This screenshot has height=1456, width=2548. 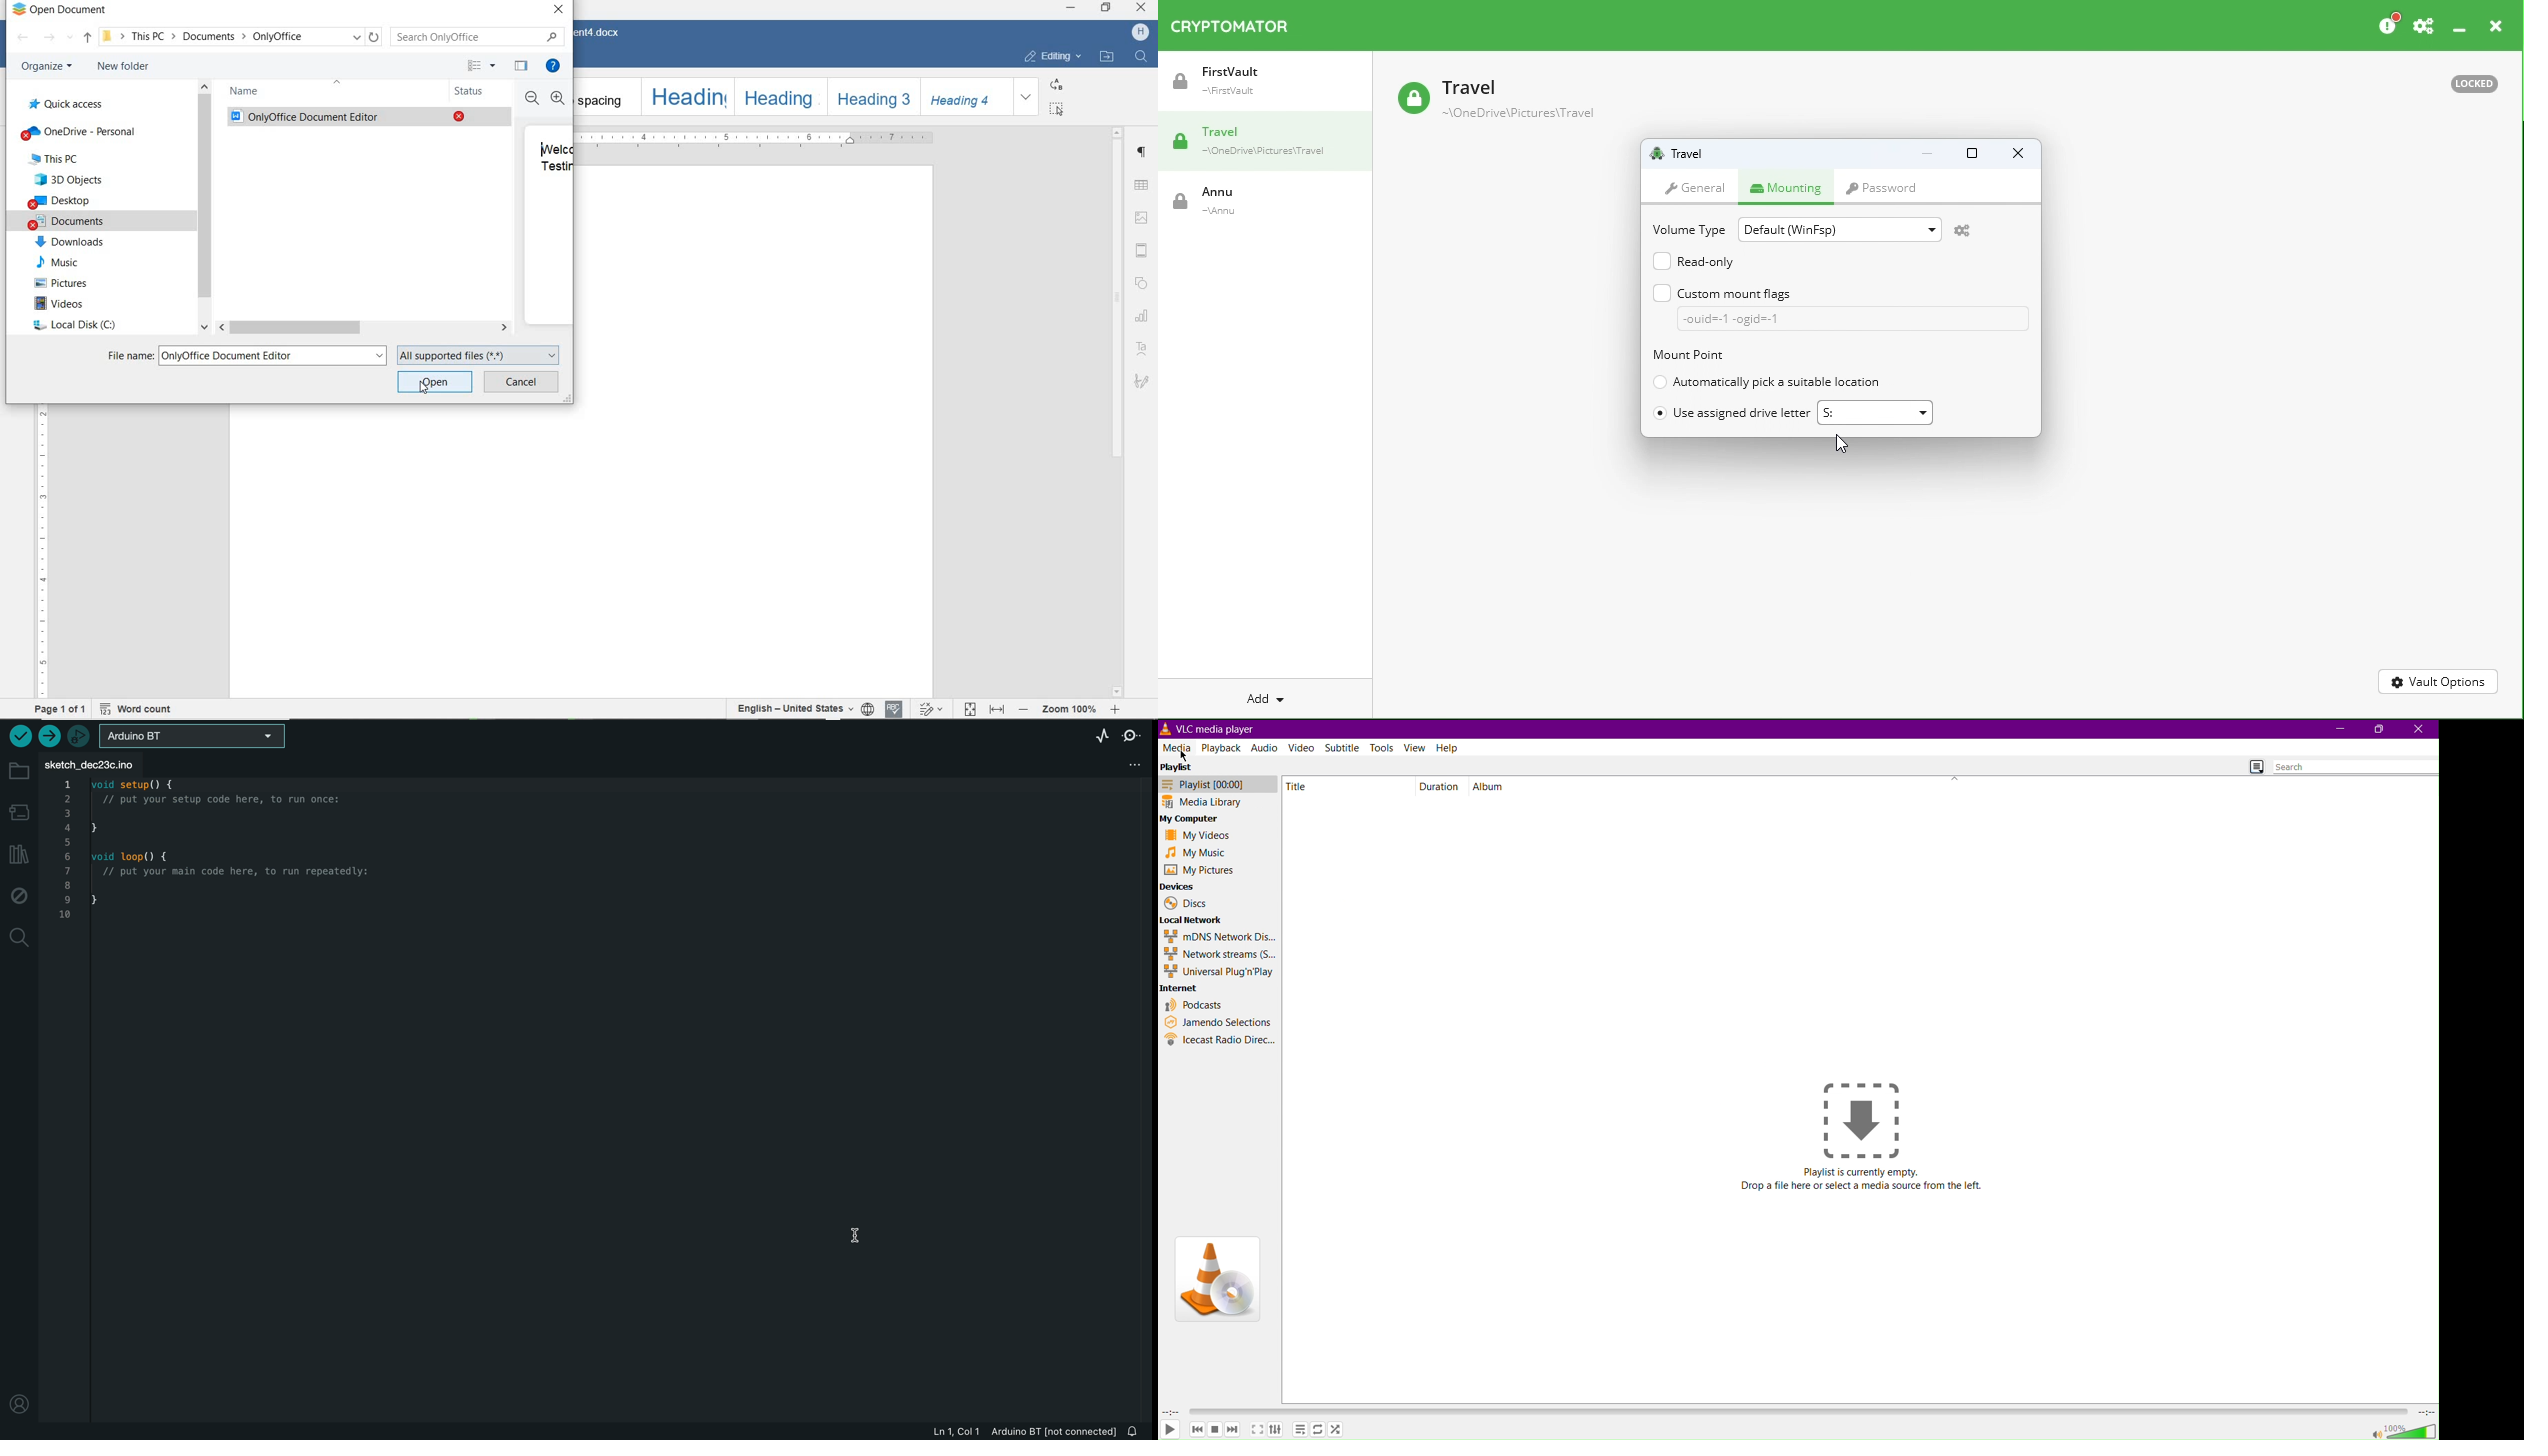 What do you see at coordinates (483, 356) in the screenshot?
I see `all supported files` at bounding box center [483, 356].